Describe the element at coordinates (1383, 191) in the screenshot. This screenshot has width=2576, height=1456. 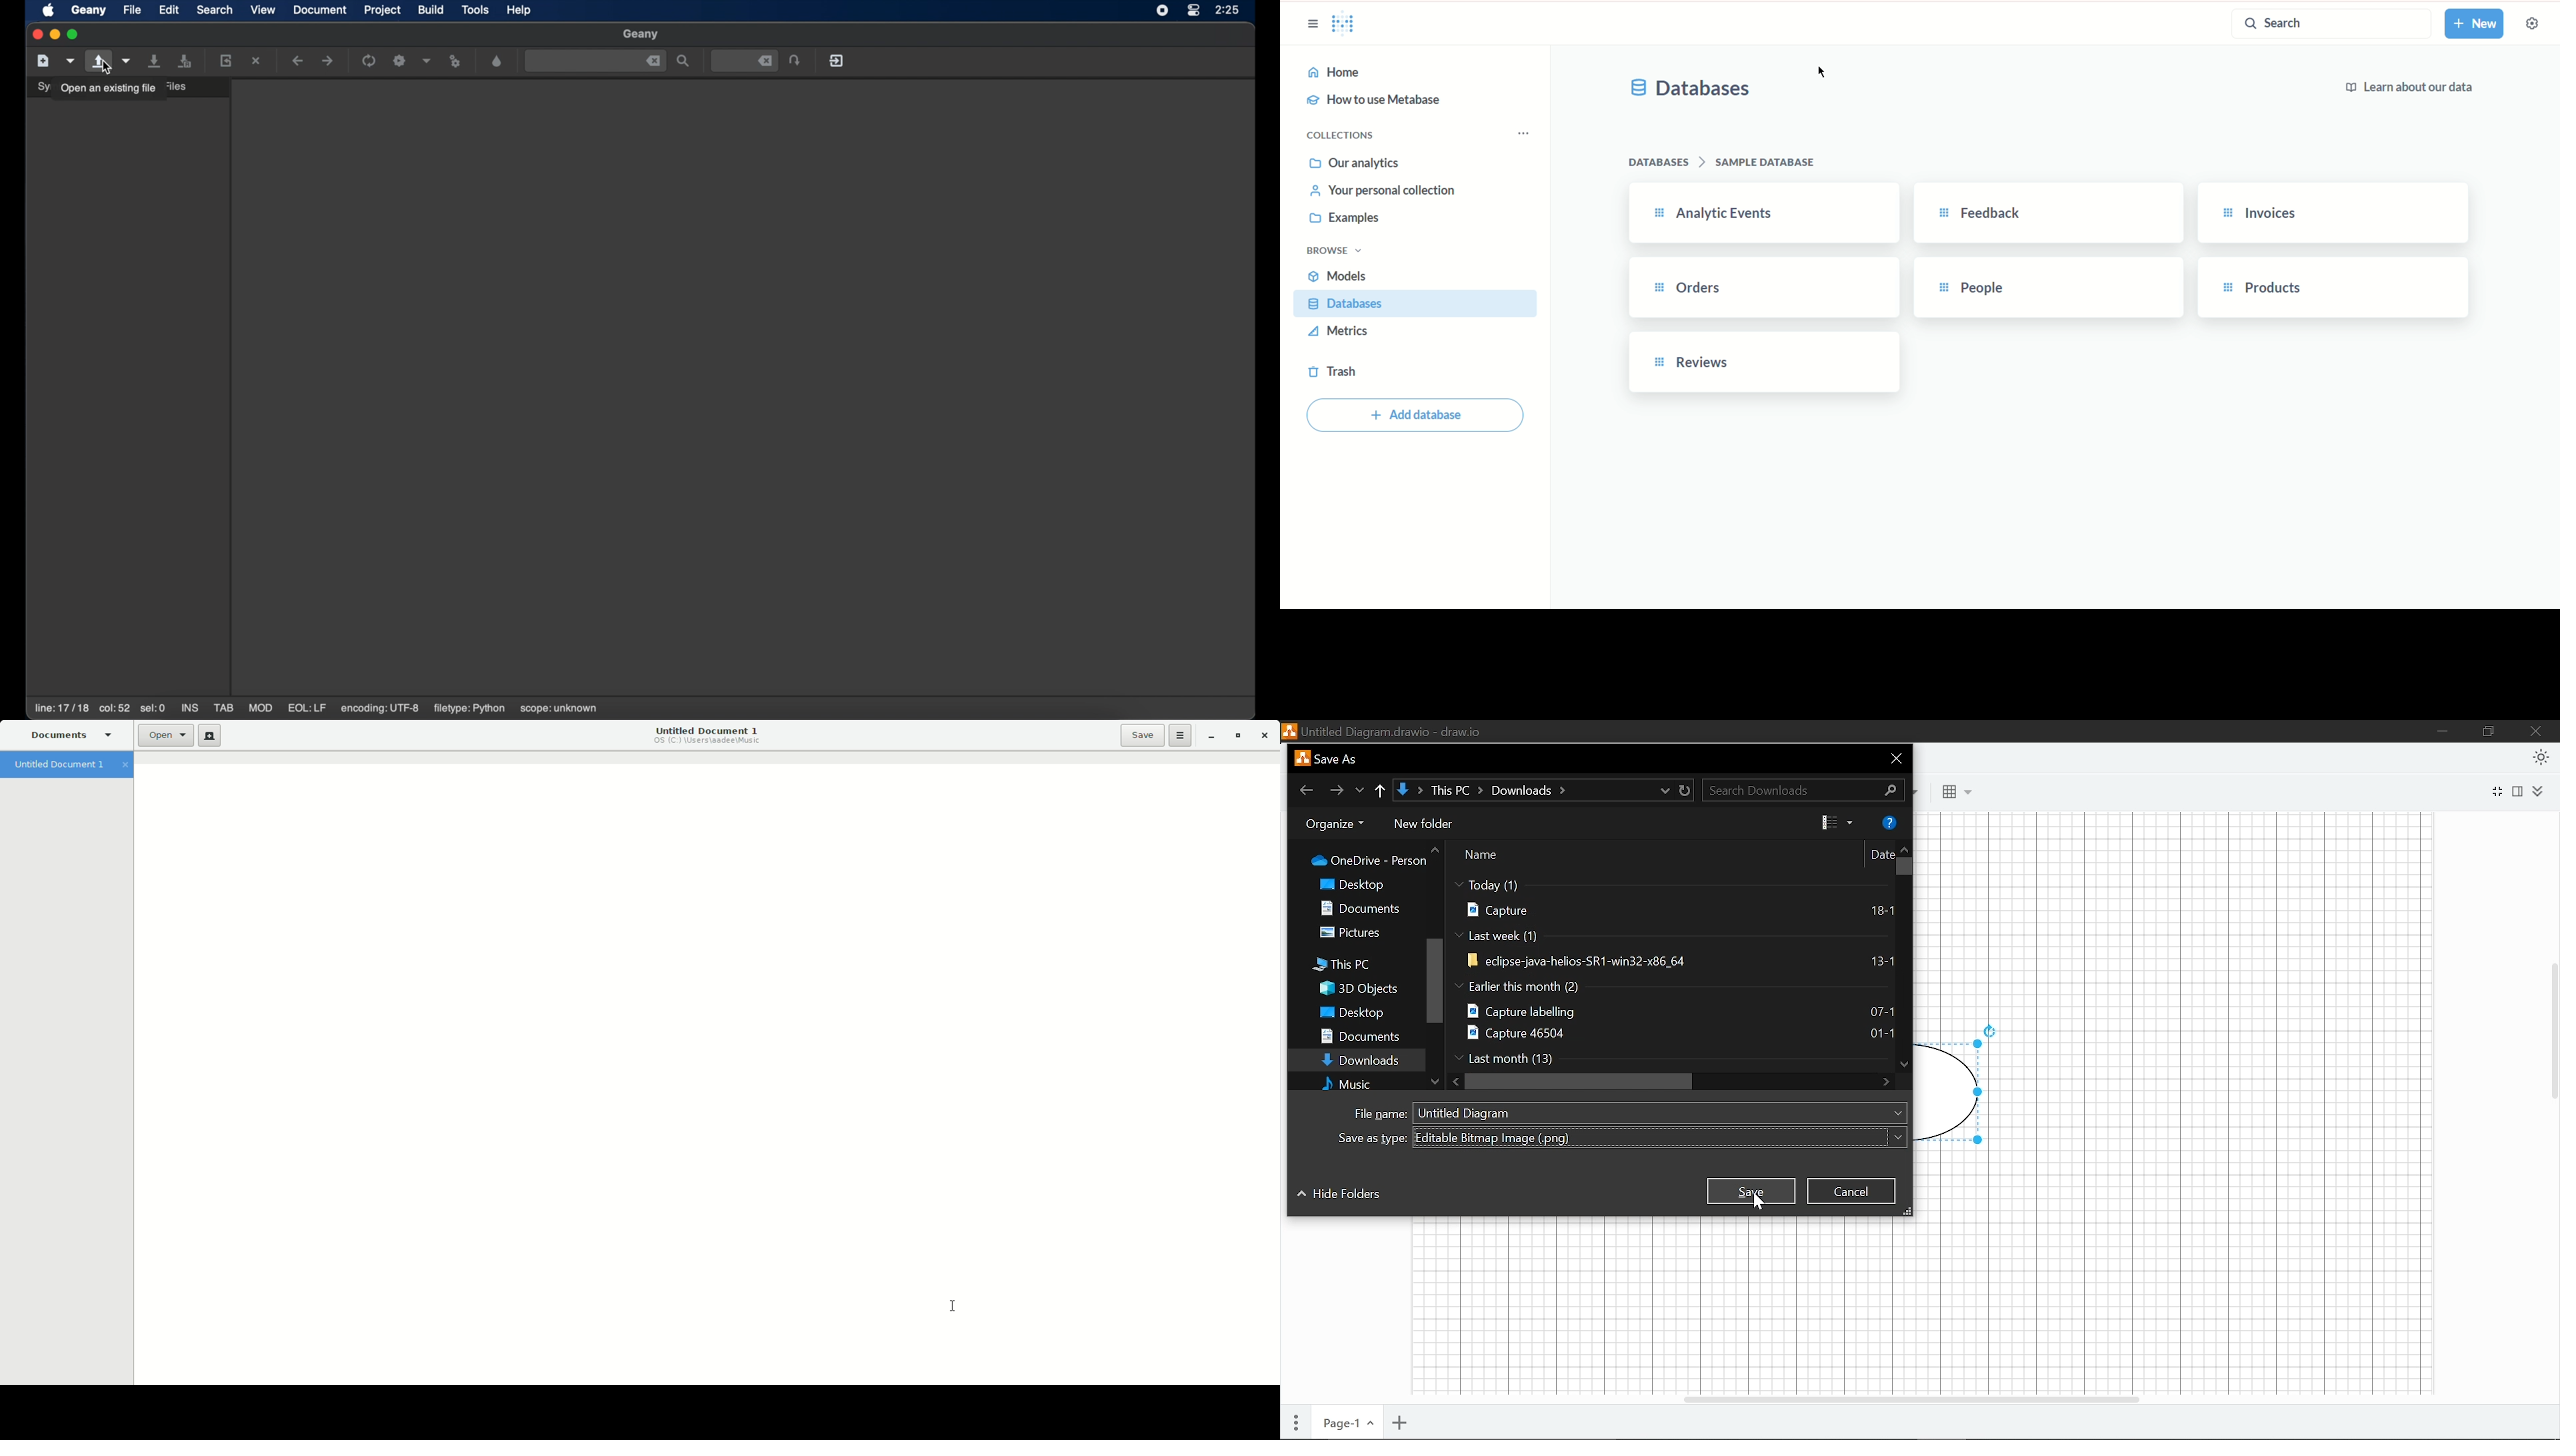
I see `your personal collection` at that location.